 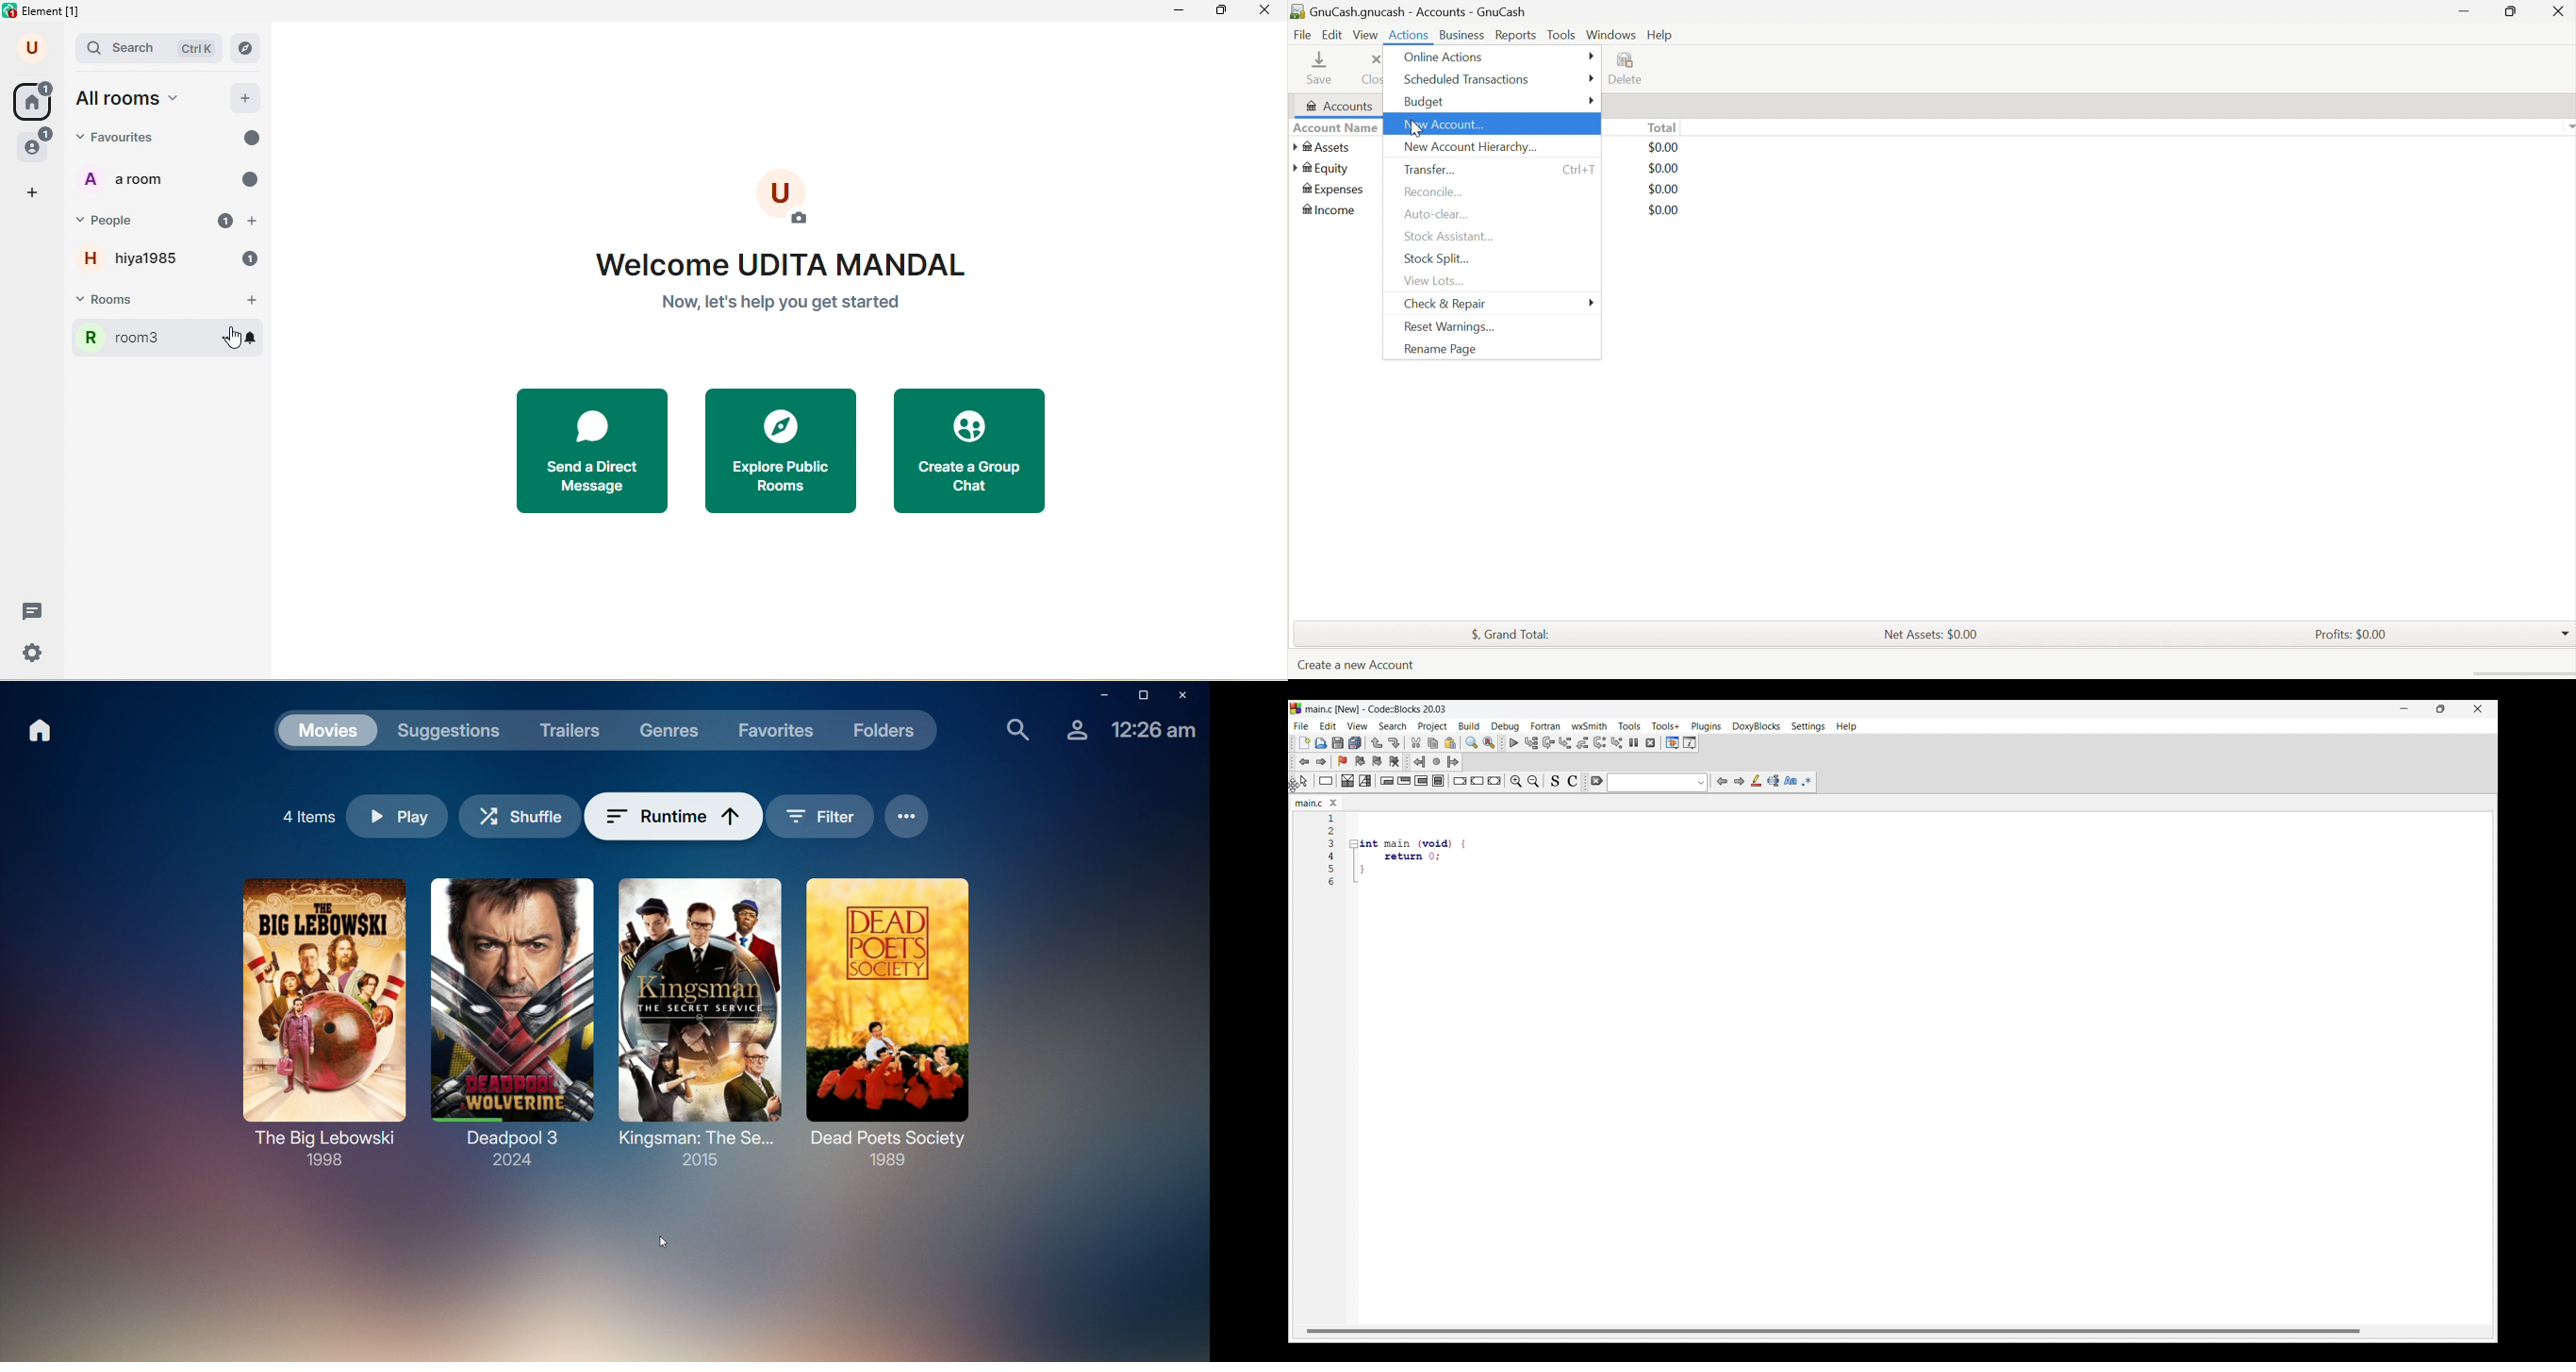 What do you see at coordinates (1573, 783) in the screenshot?
I see `Toggle comments` at bounding box center [1573, 783].